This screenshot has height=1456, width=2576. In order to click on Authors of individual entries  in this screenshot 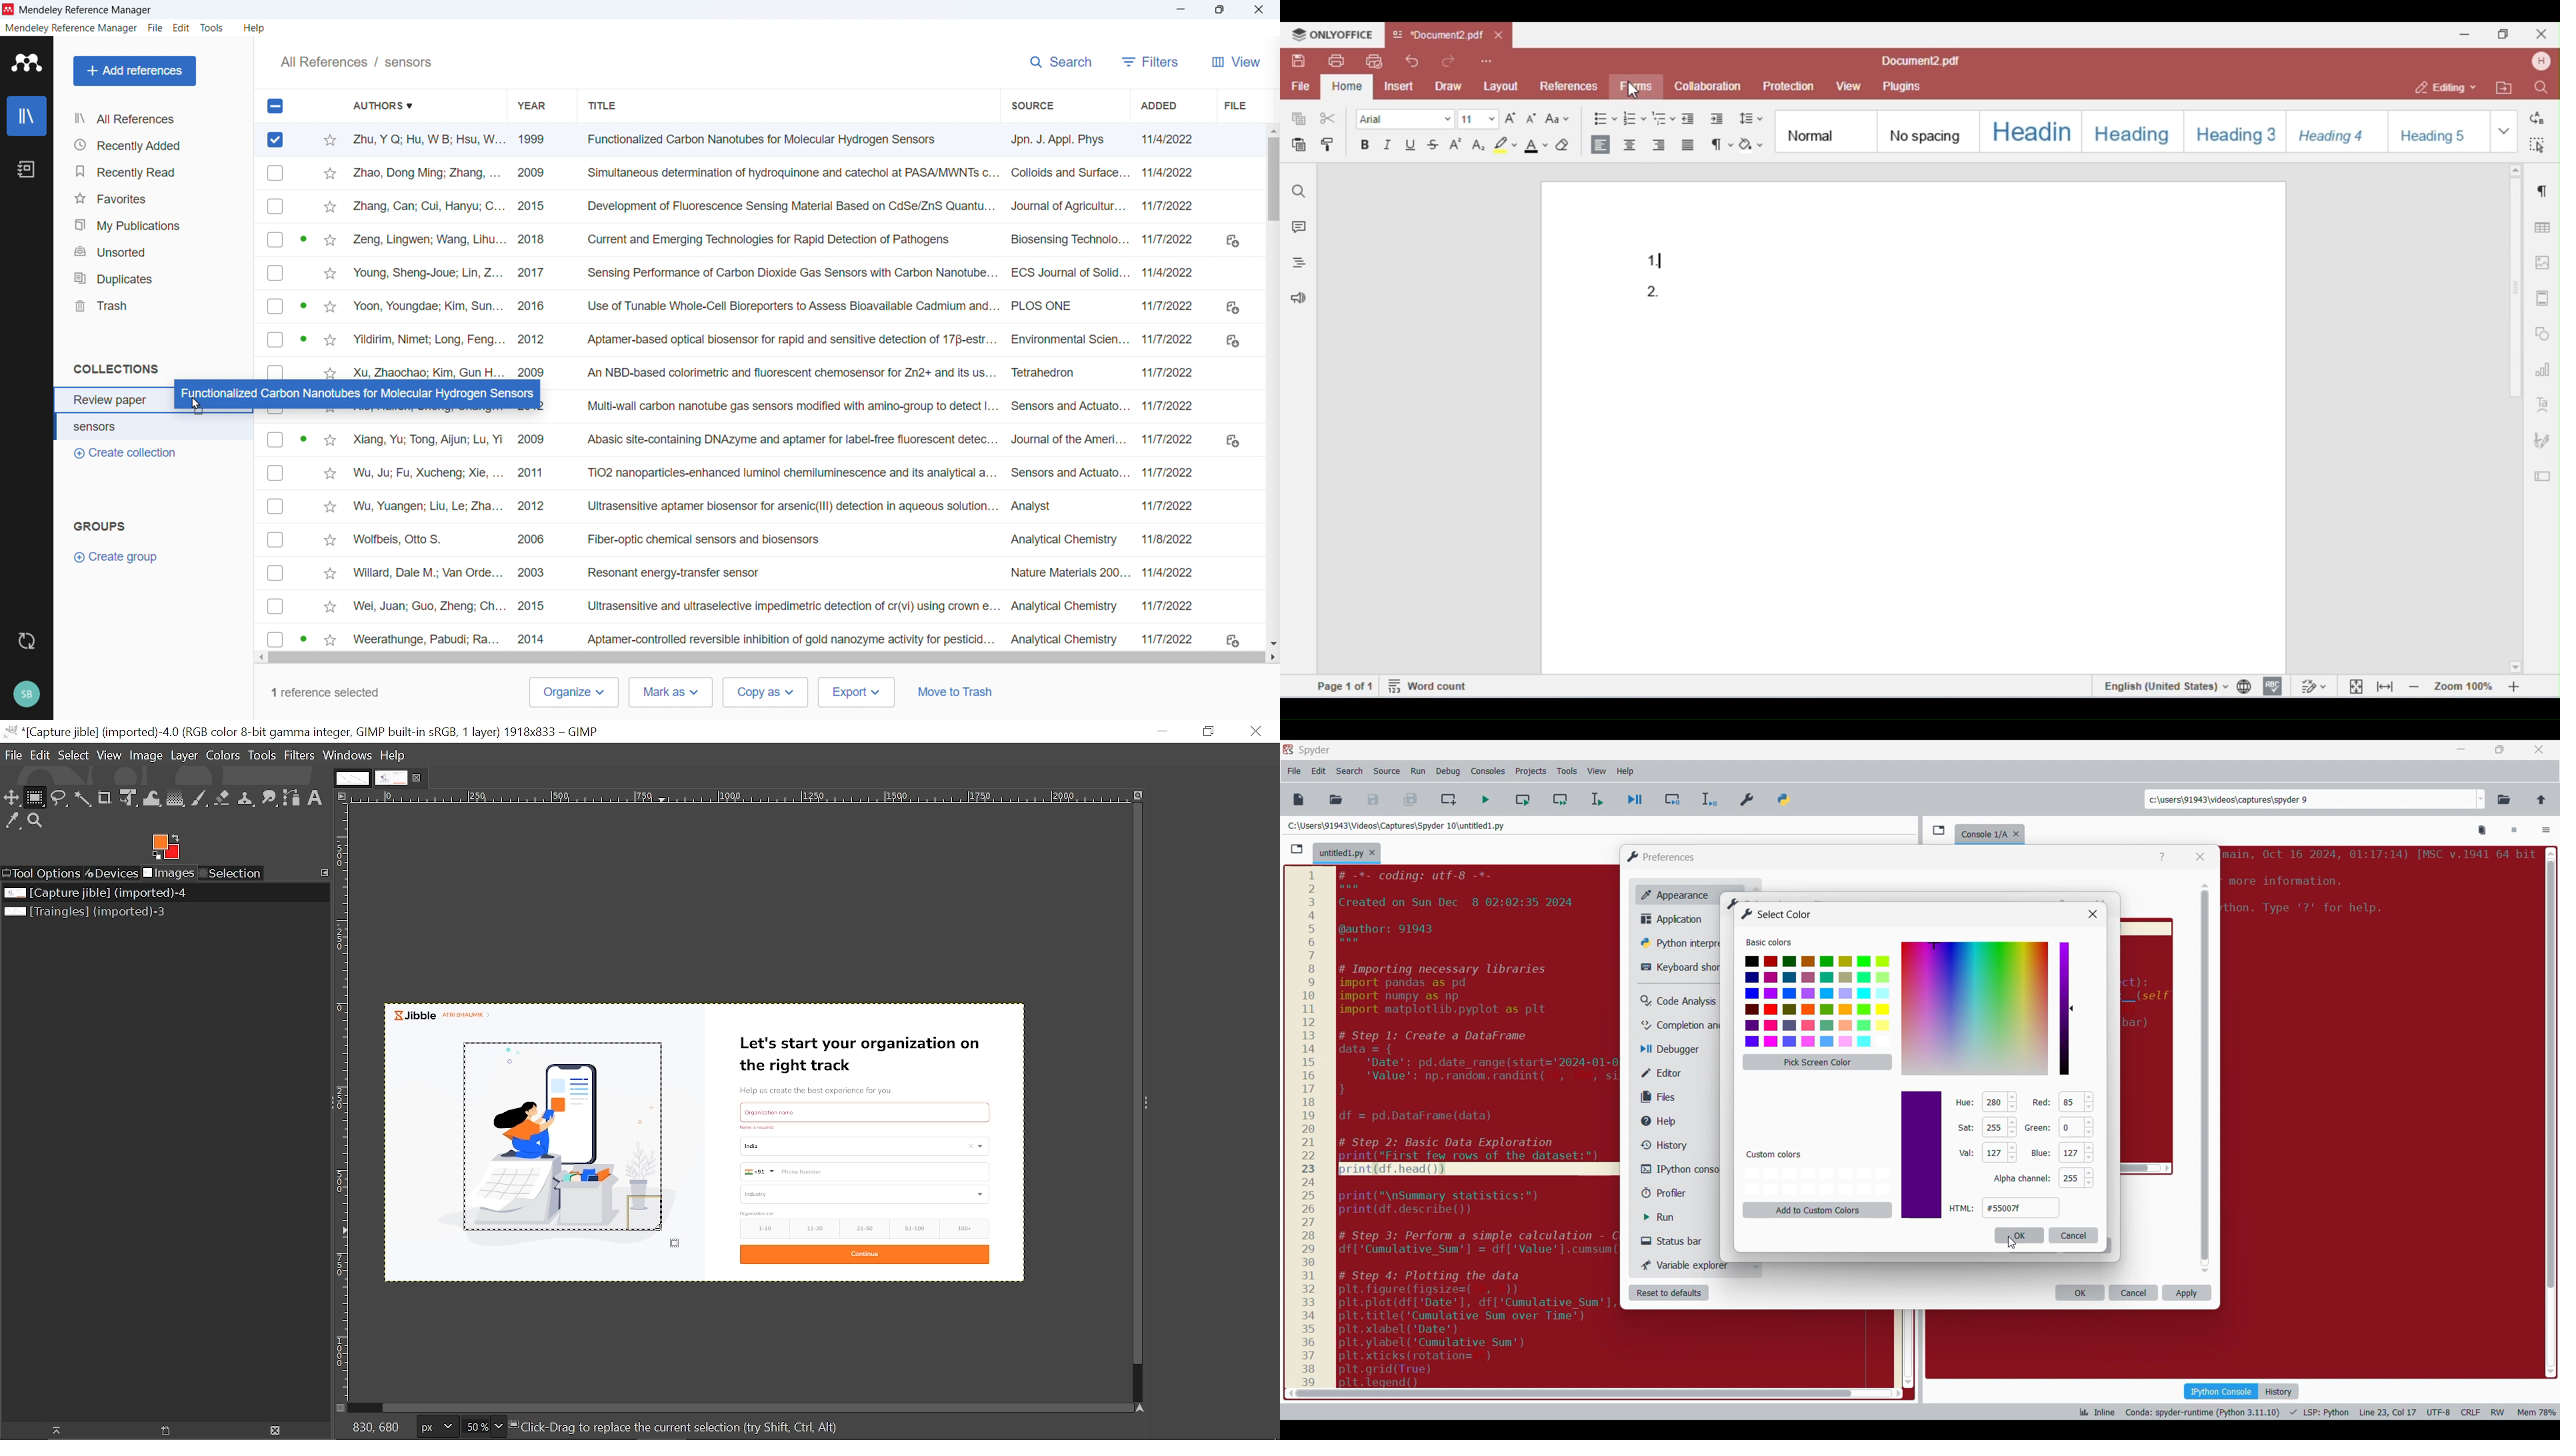, I will do `click(427, 537)`.